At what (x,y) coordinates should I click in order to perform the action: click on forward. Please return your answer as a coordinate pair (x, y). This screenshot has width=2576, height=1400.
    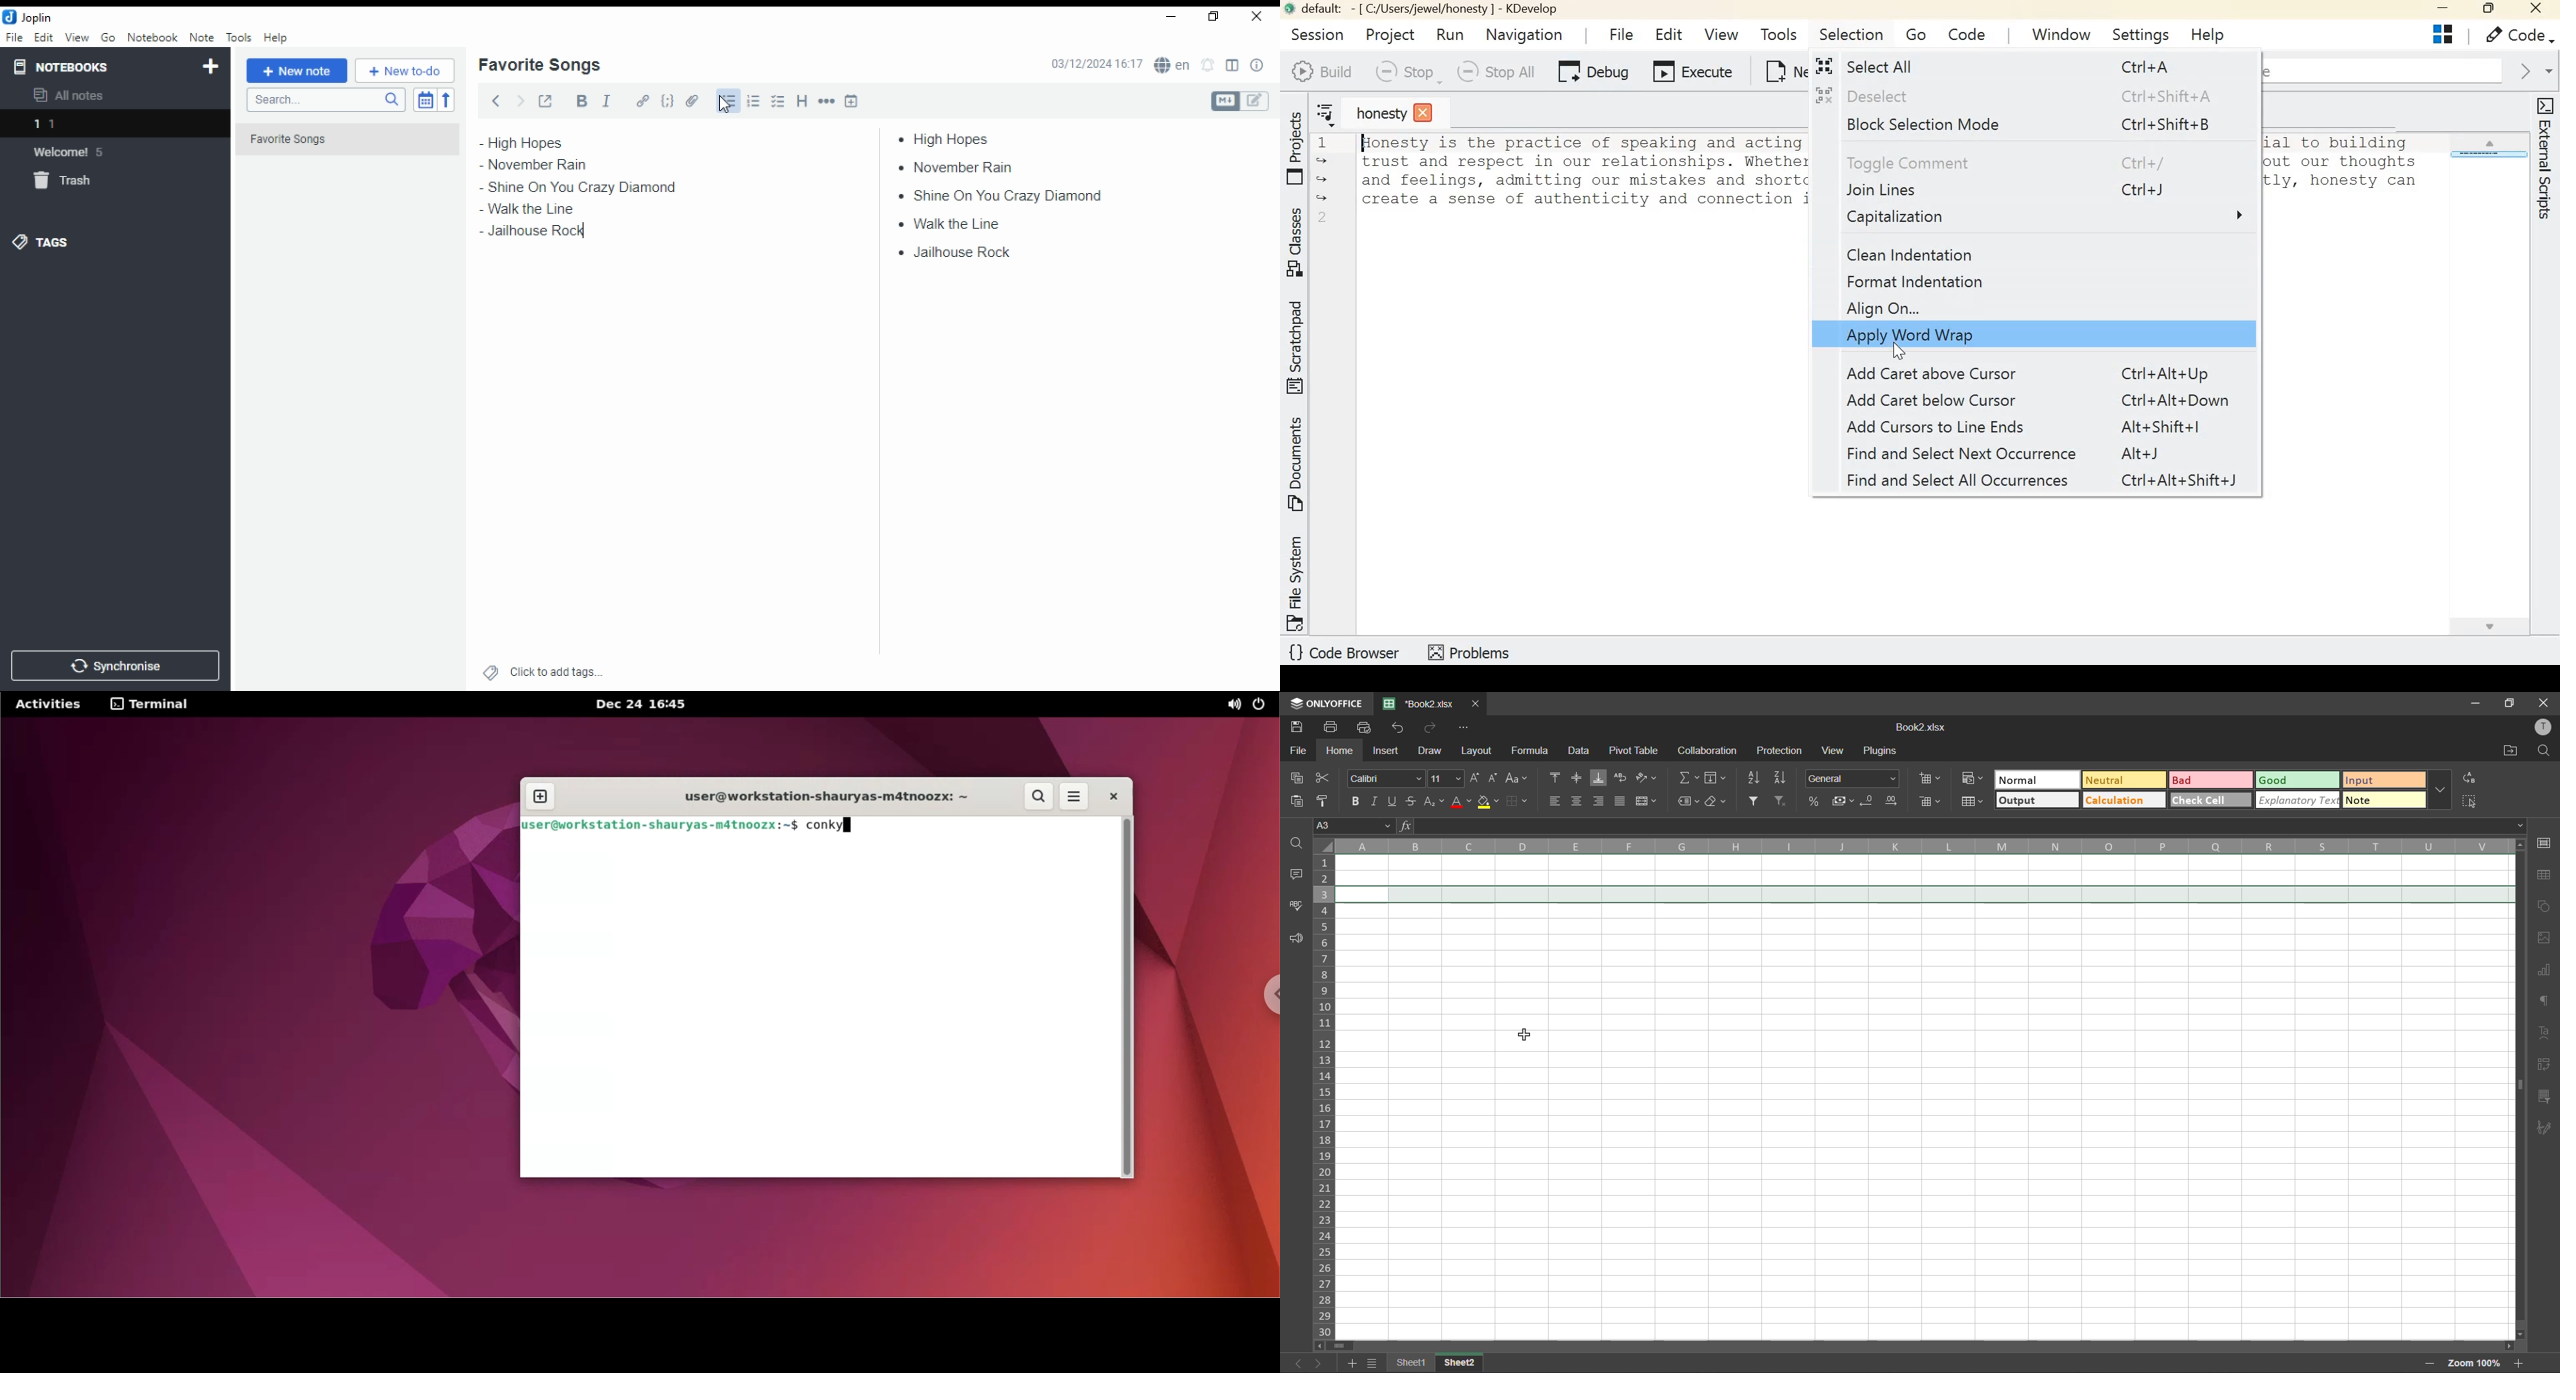
    Looking at the image, I should click on (520, 99).